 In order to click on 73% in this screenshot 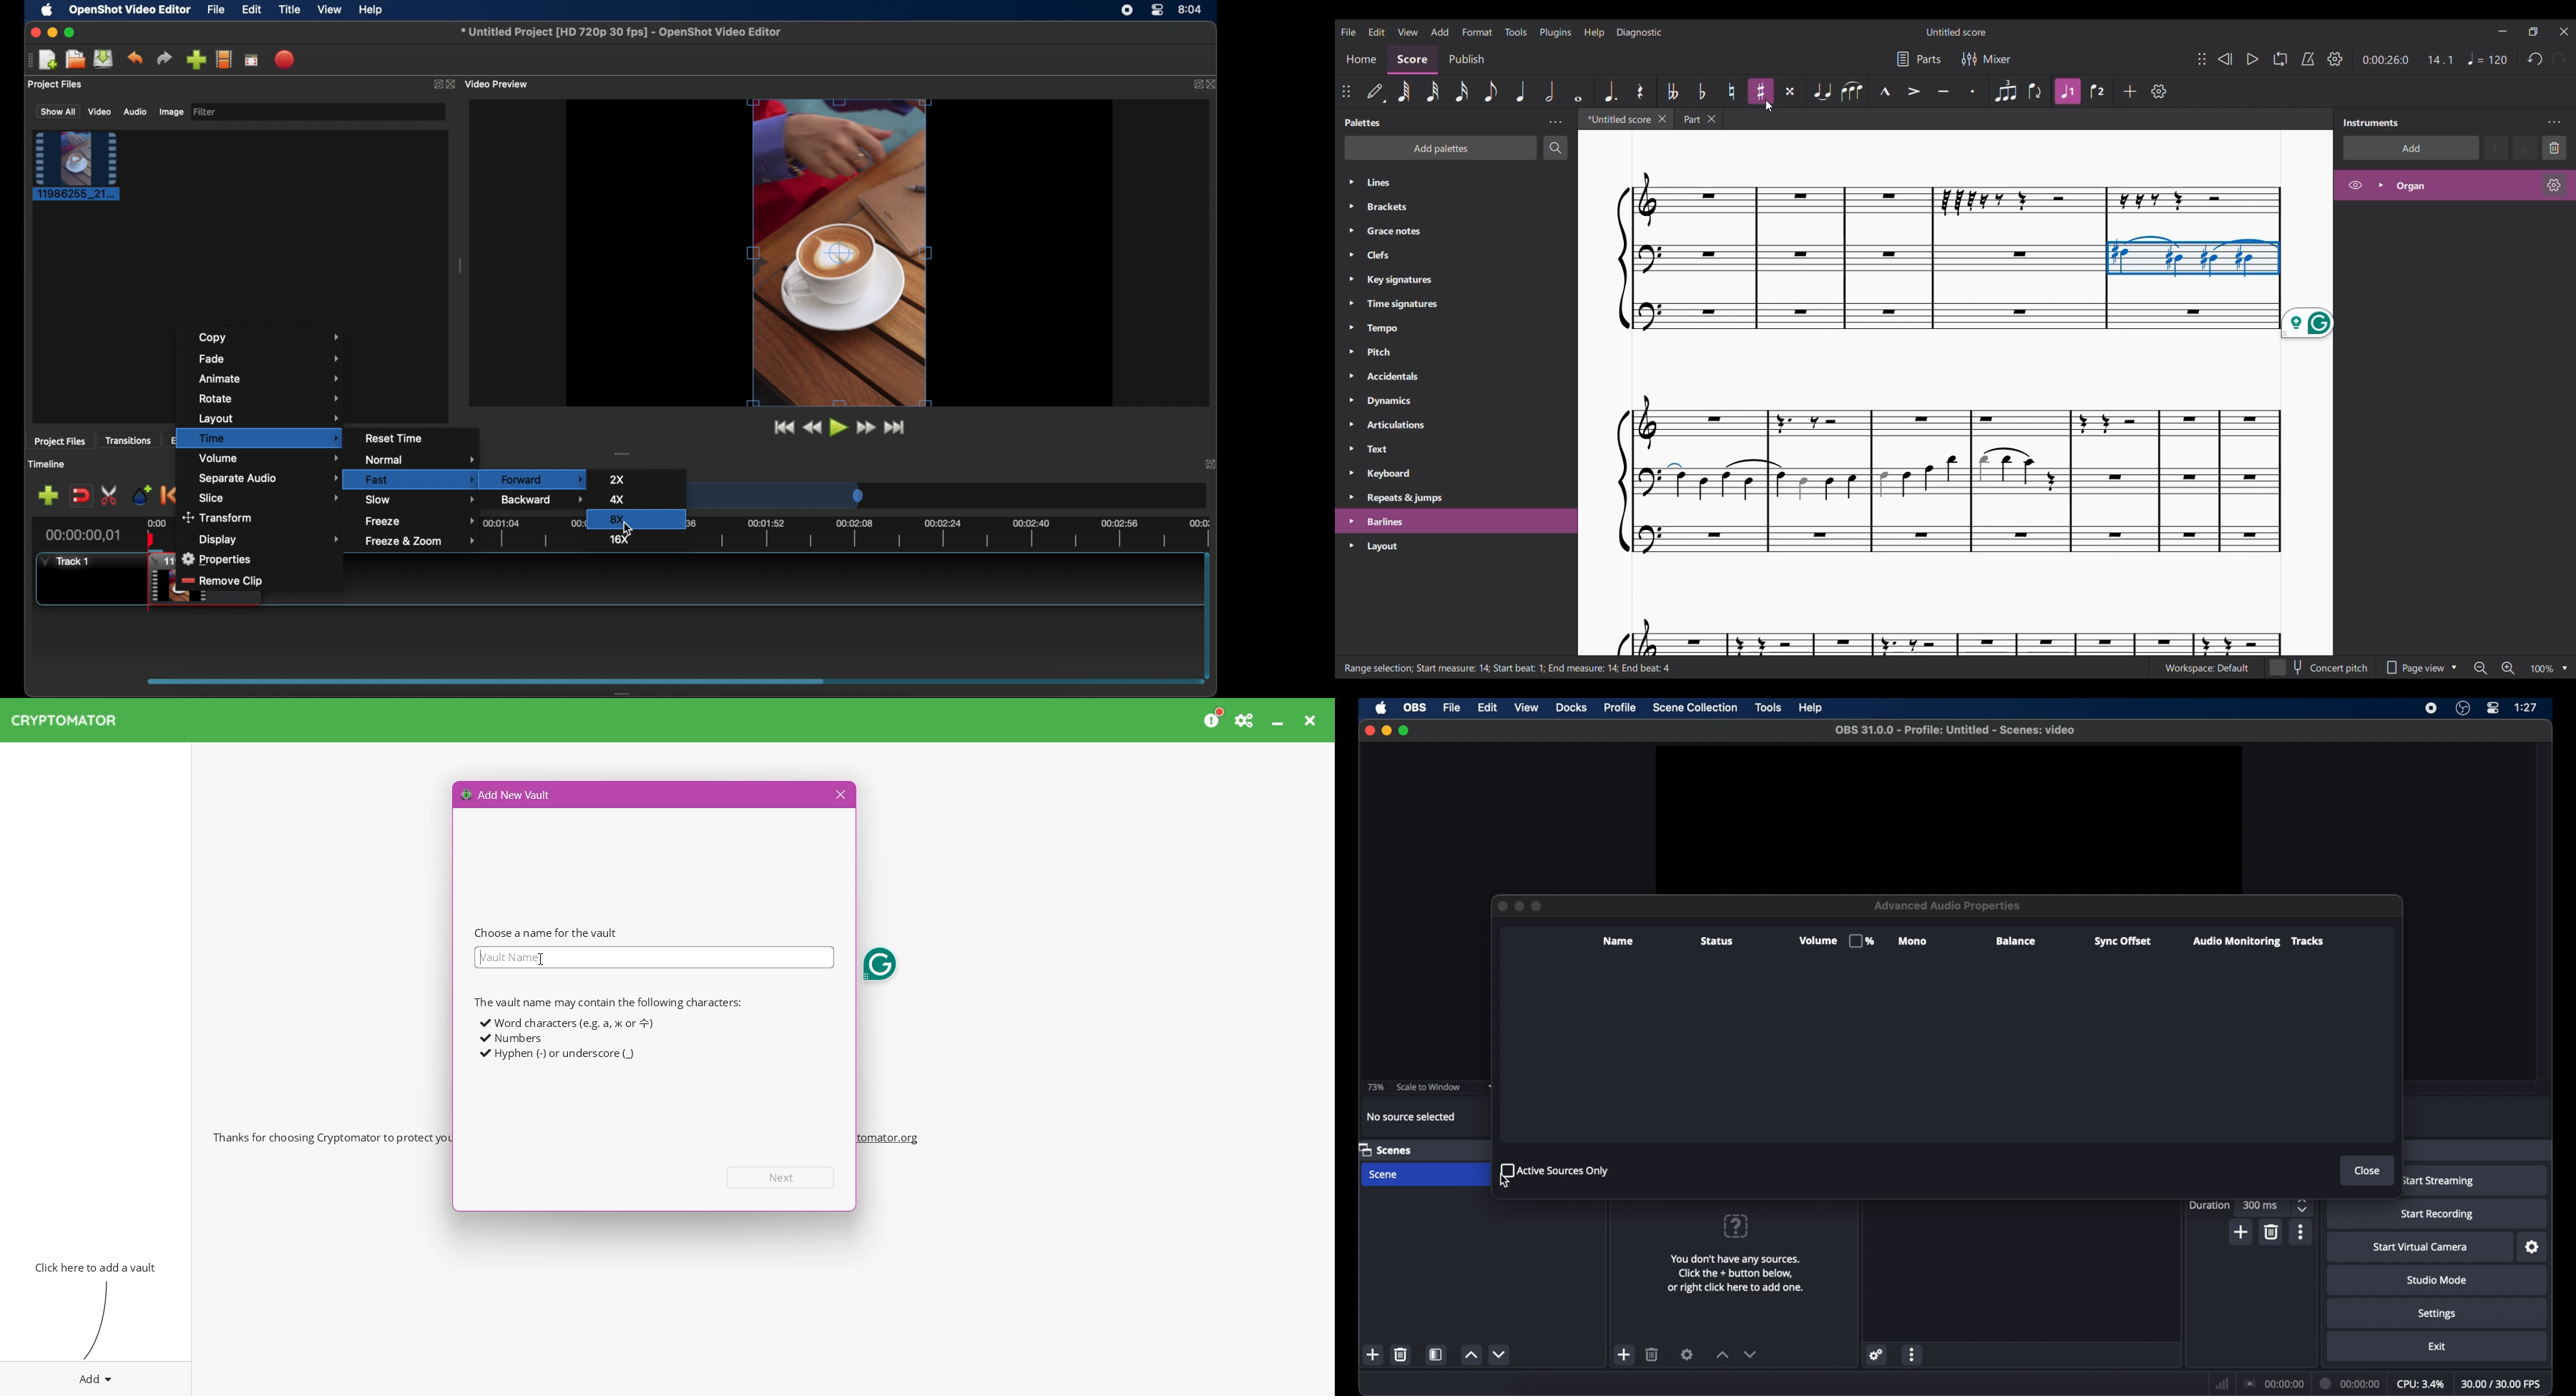, I will do `click(1374, 1088)`.